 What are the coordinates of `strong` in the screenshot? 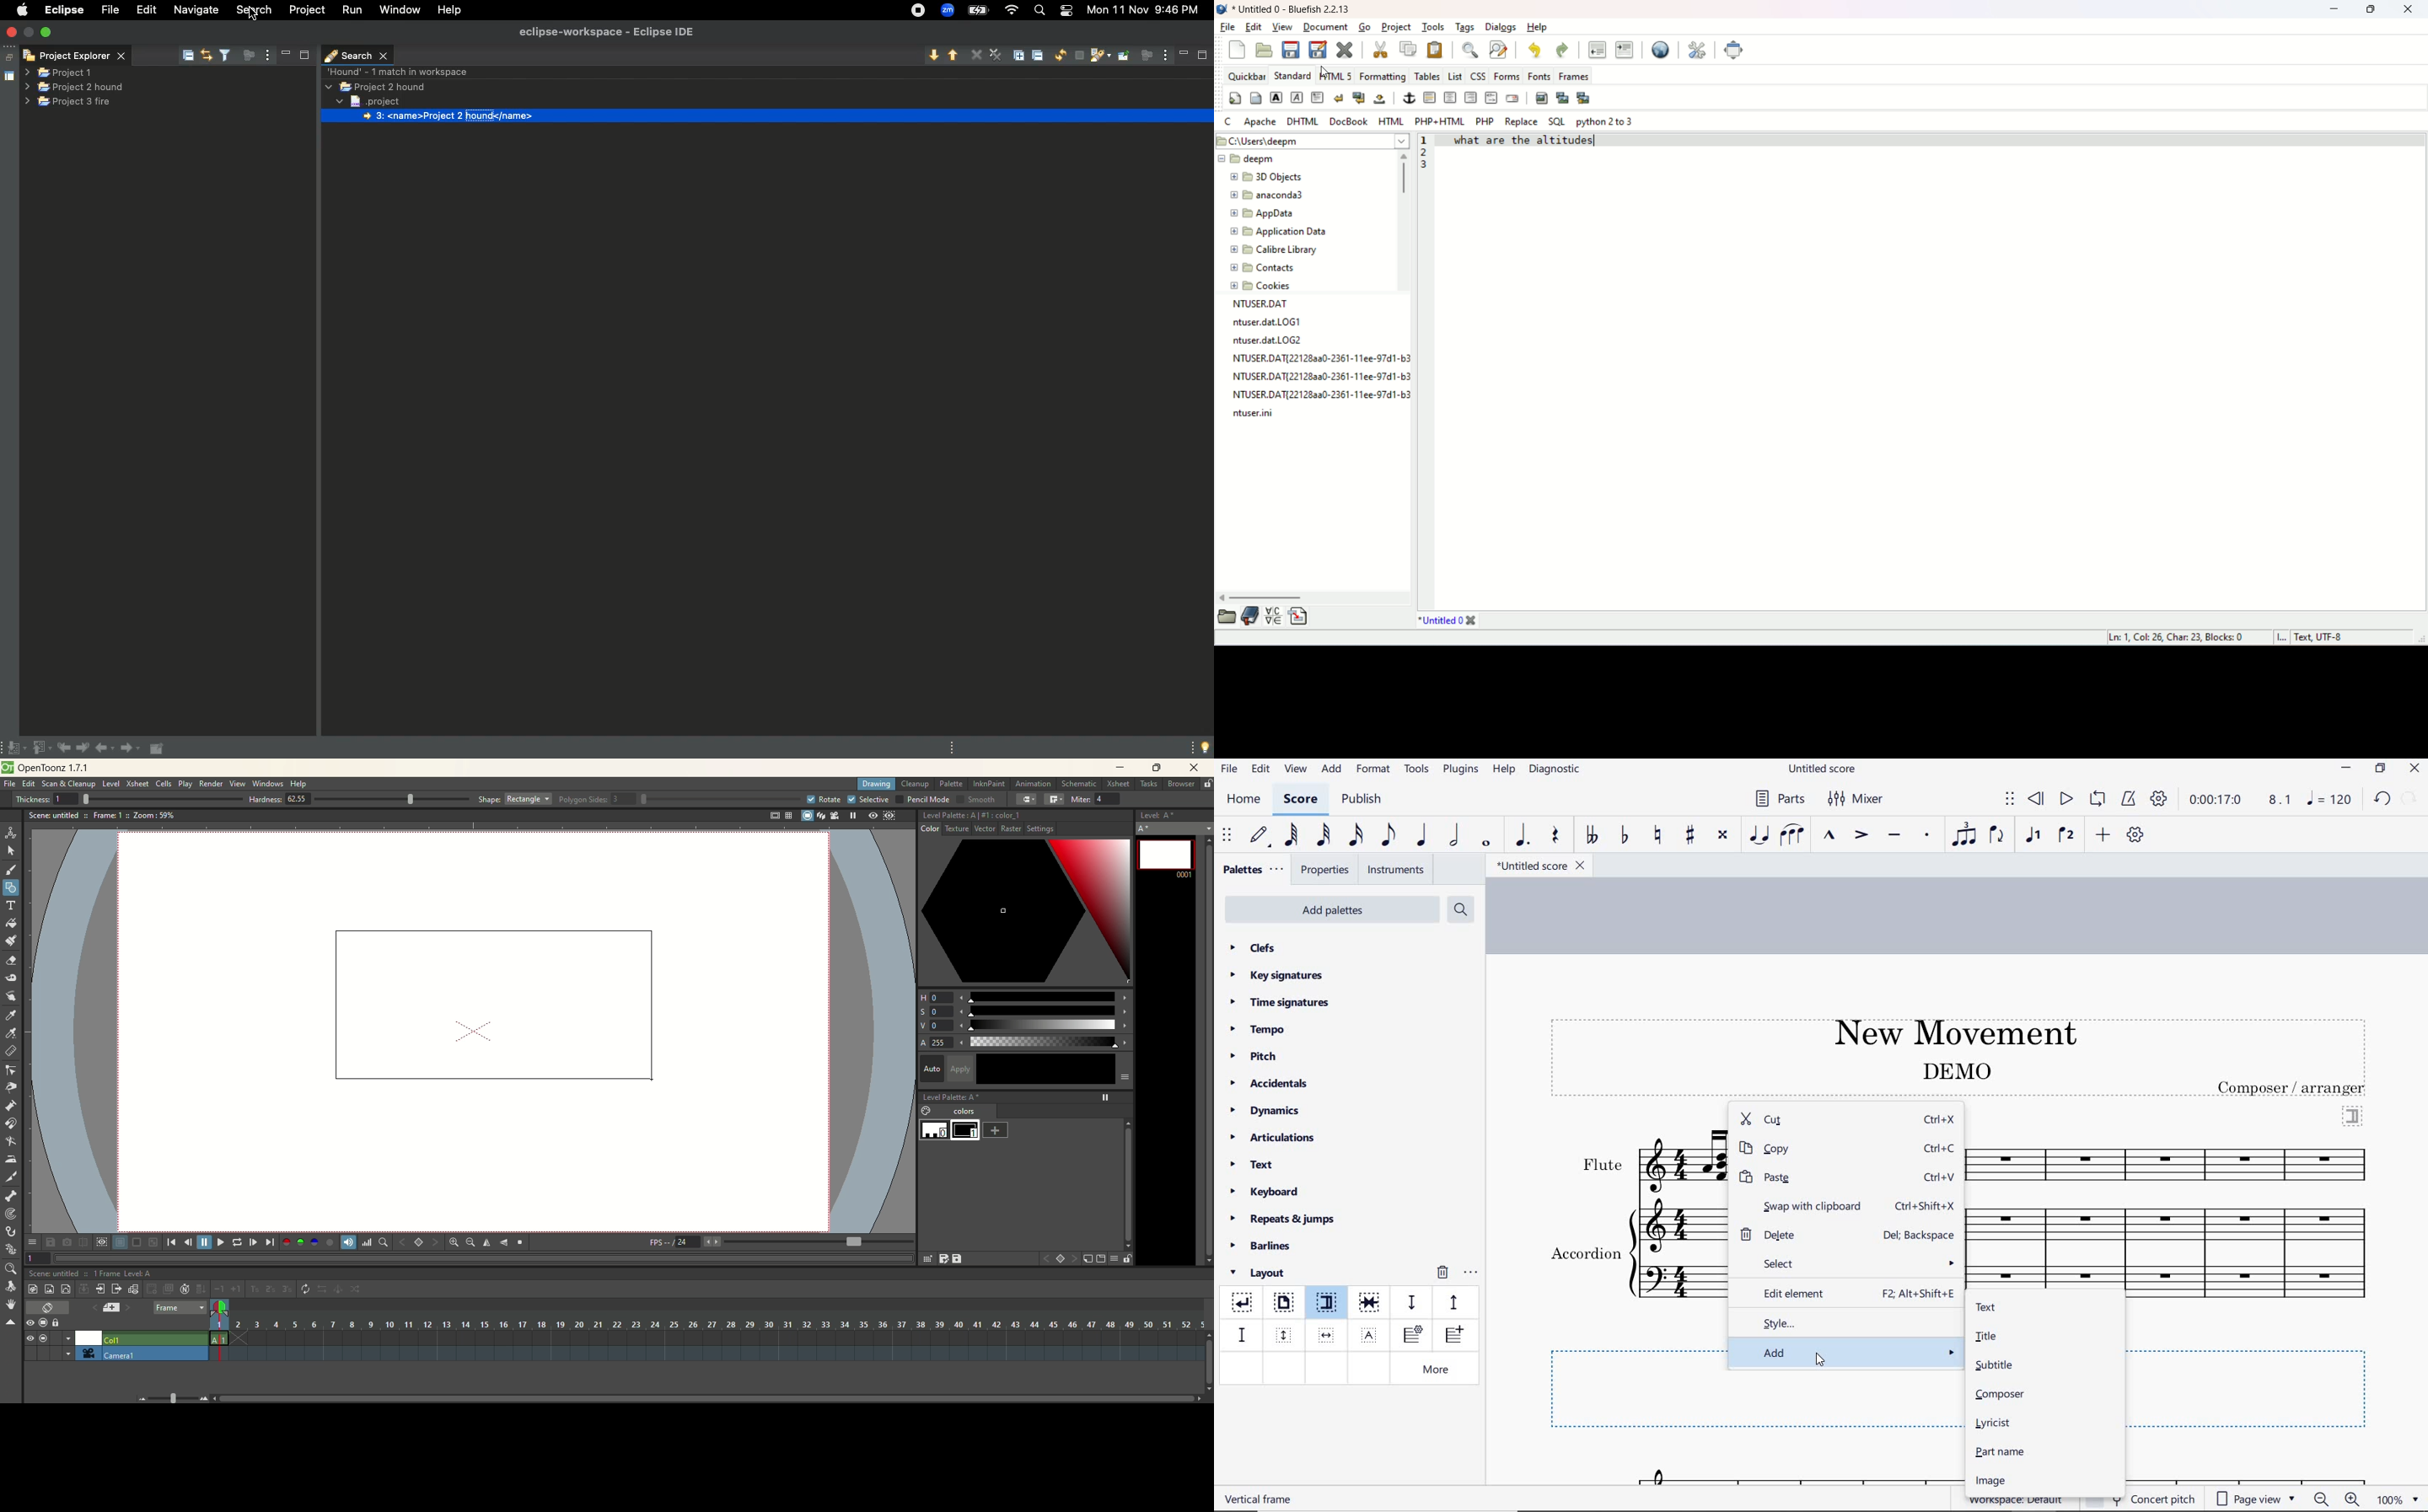 It's located at (1276, 97).